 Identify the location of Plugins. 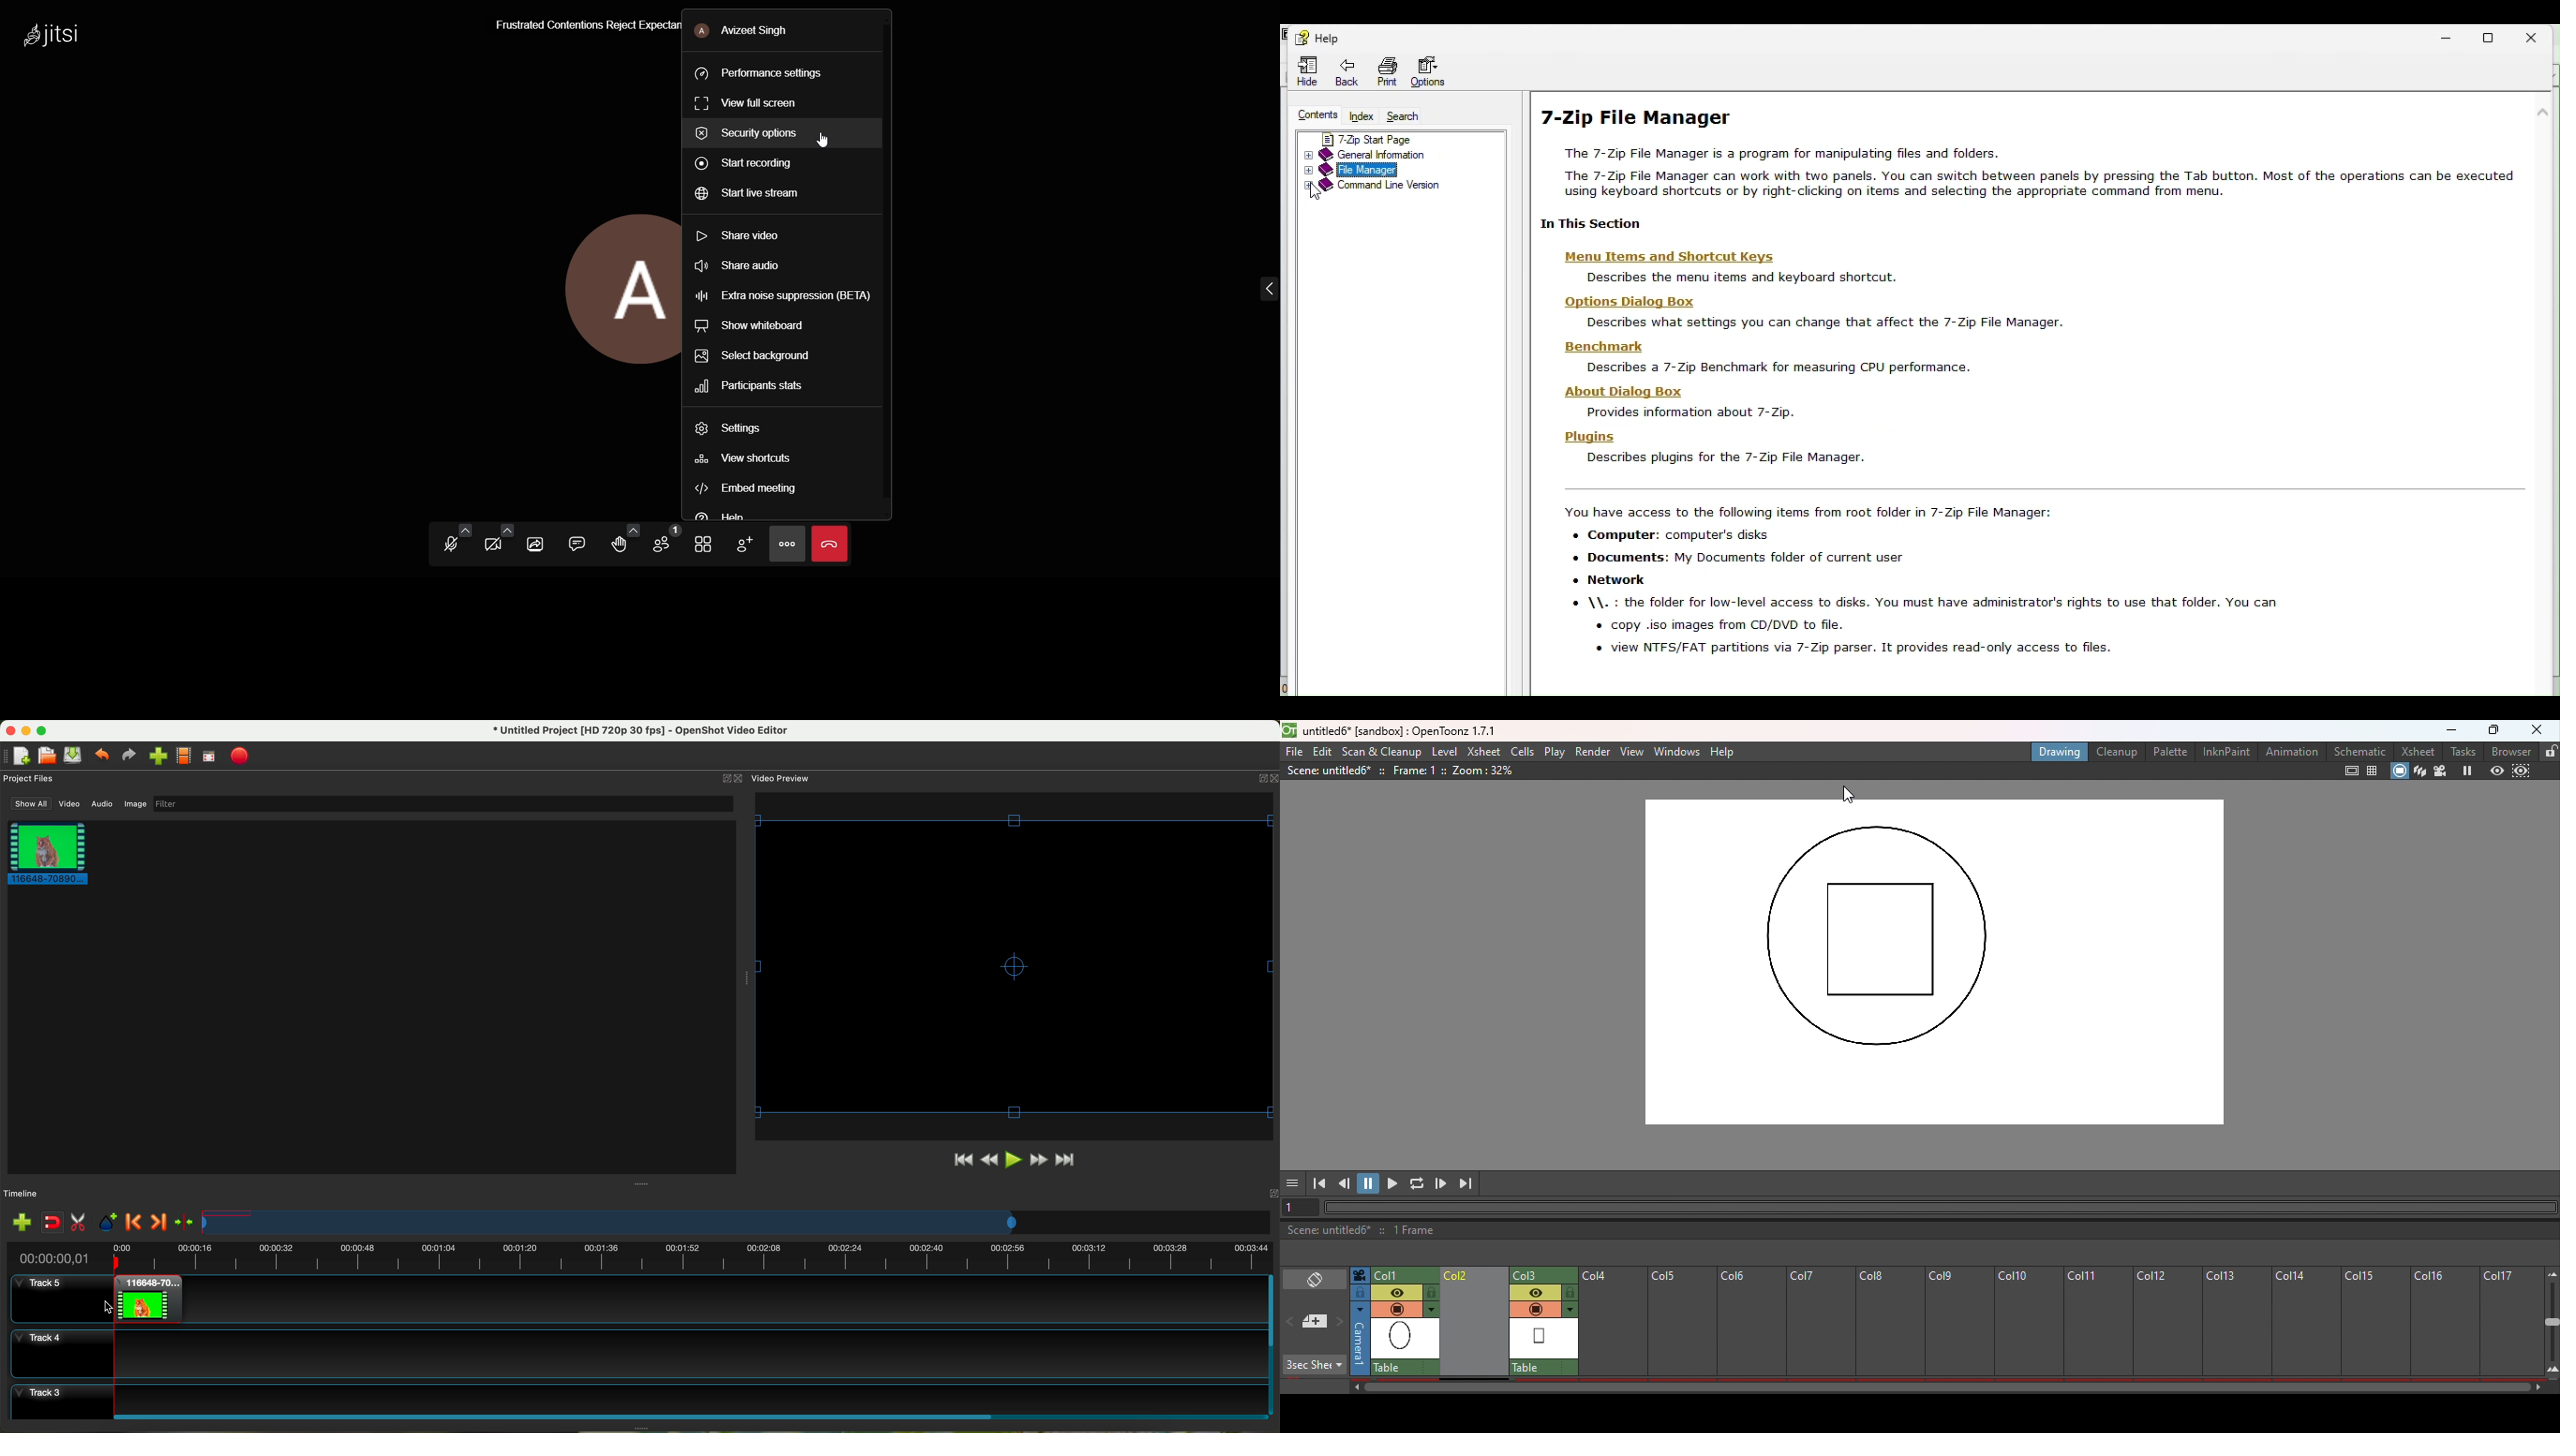
(1590, 435).